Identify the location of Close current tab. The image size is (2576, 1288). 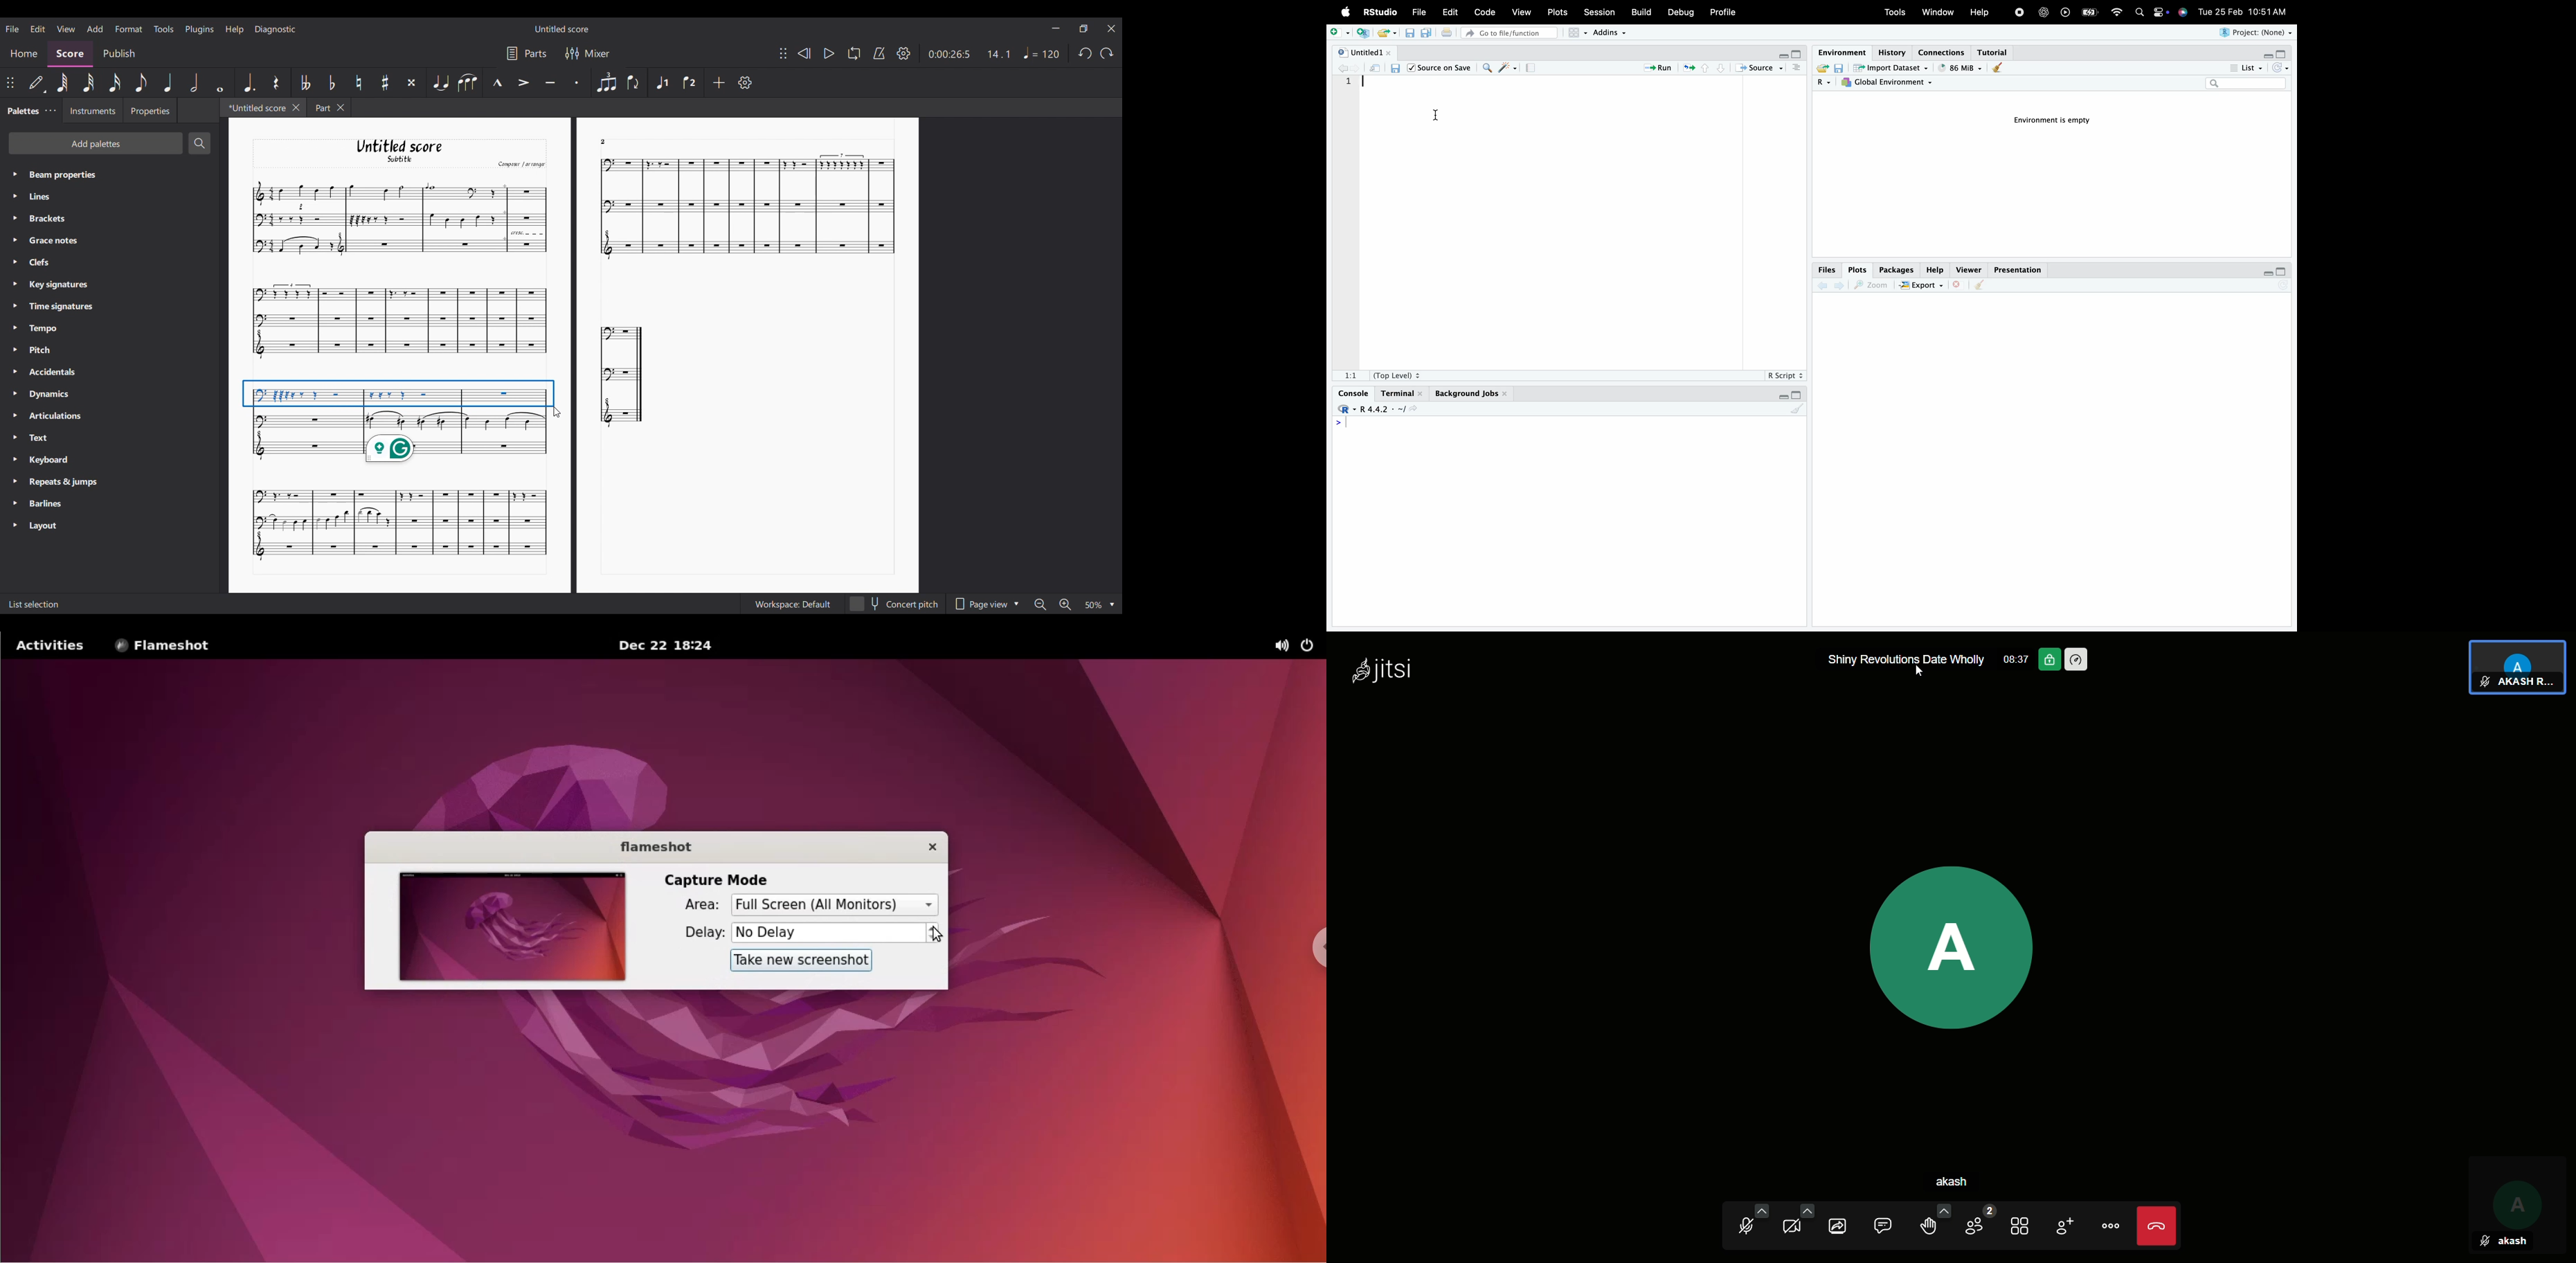
(296, 107).